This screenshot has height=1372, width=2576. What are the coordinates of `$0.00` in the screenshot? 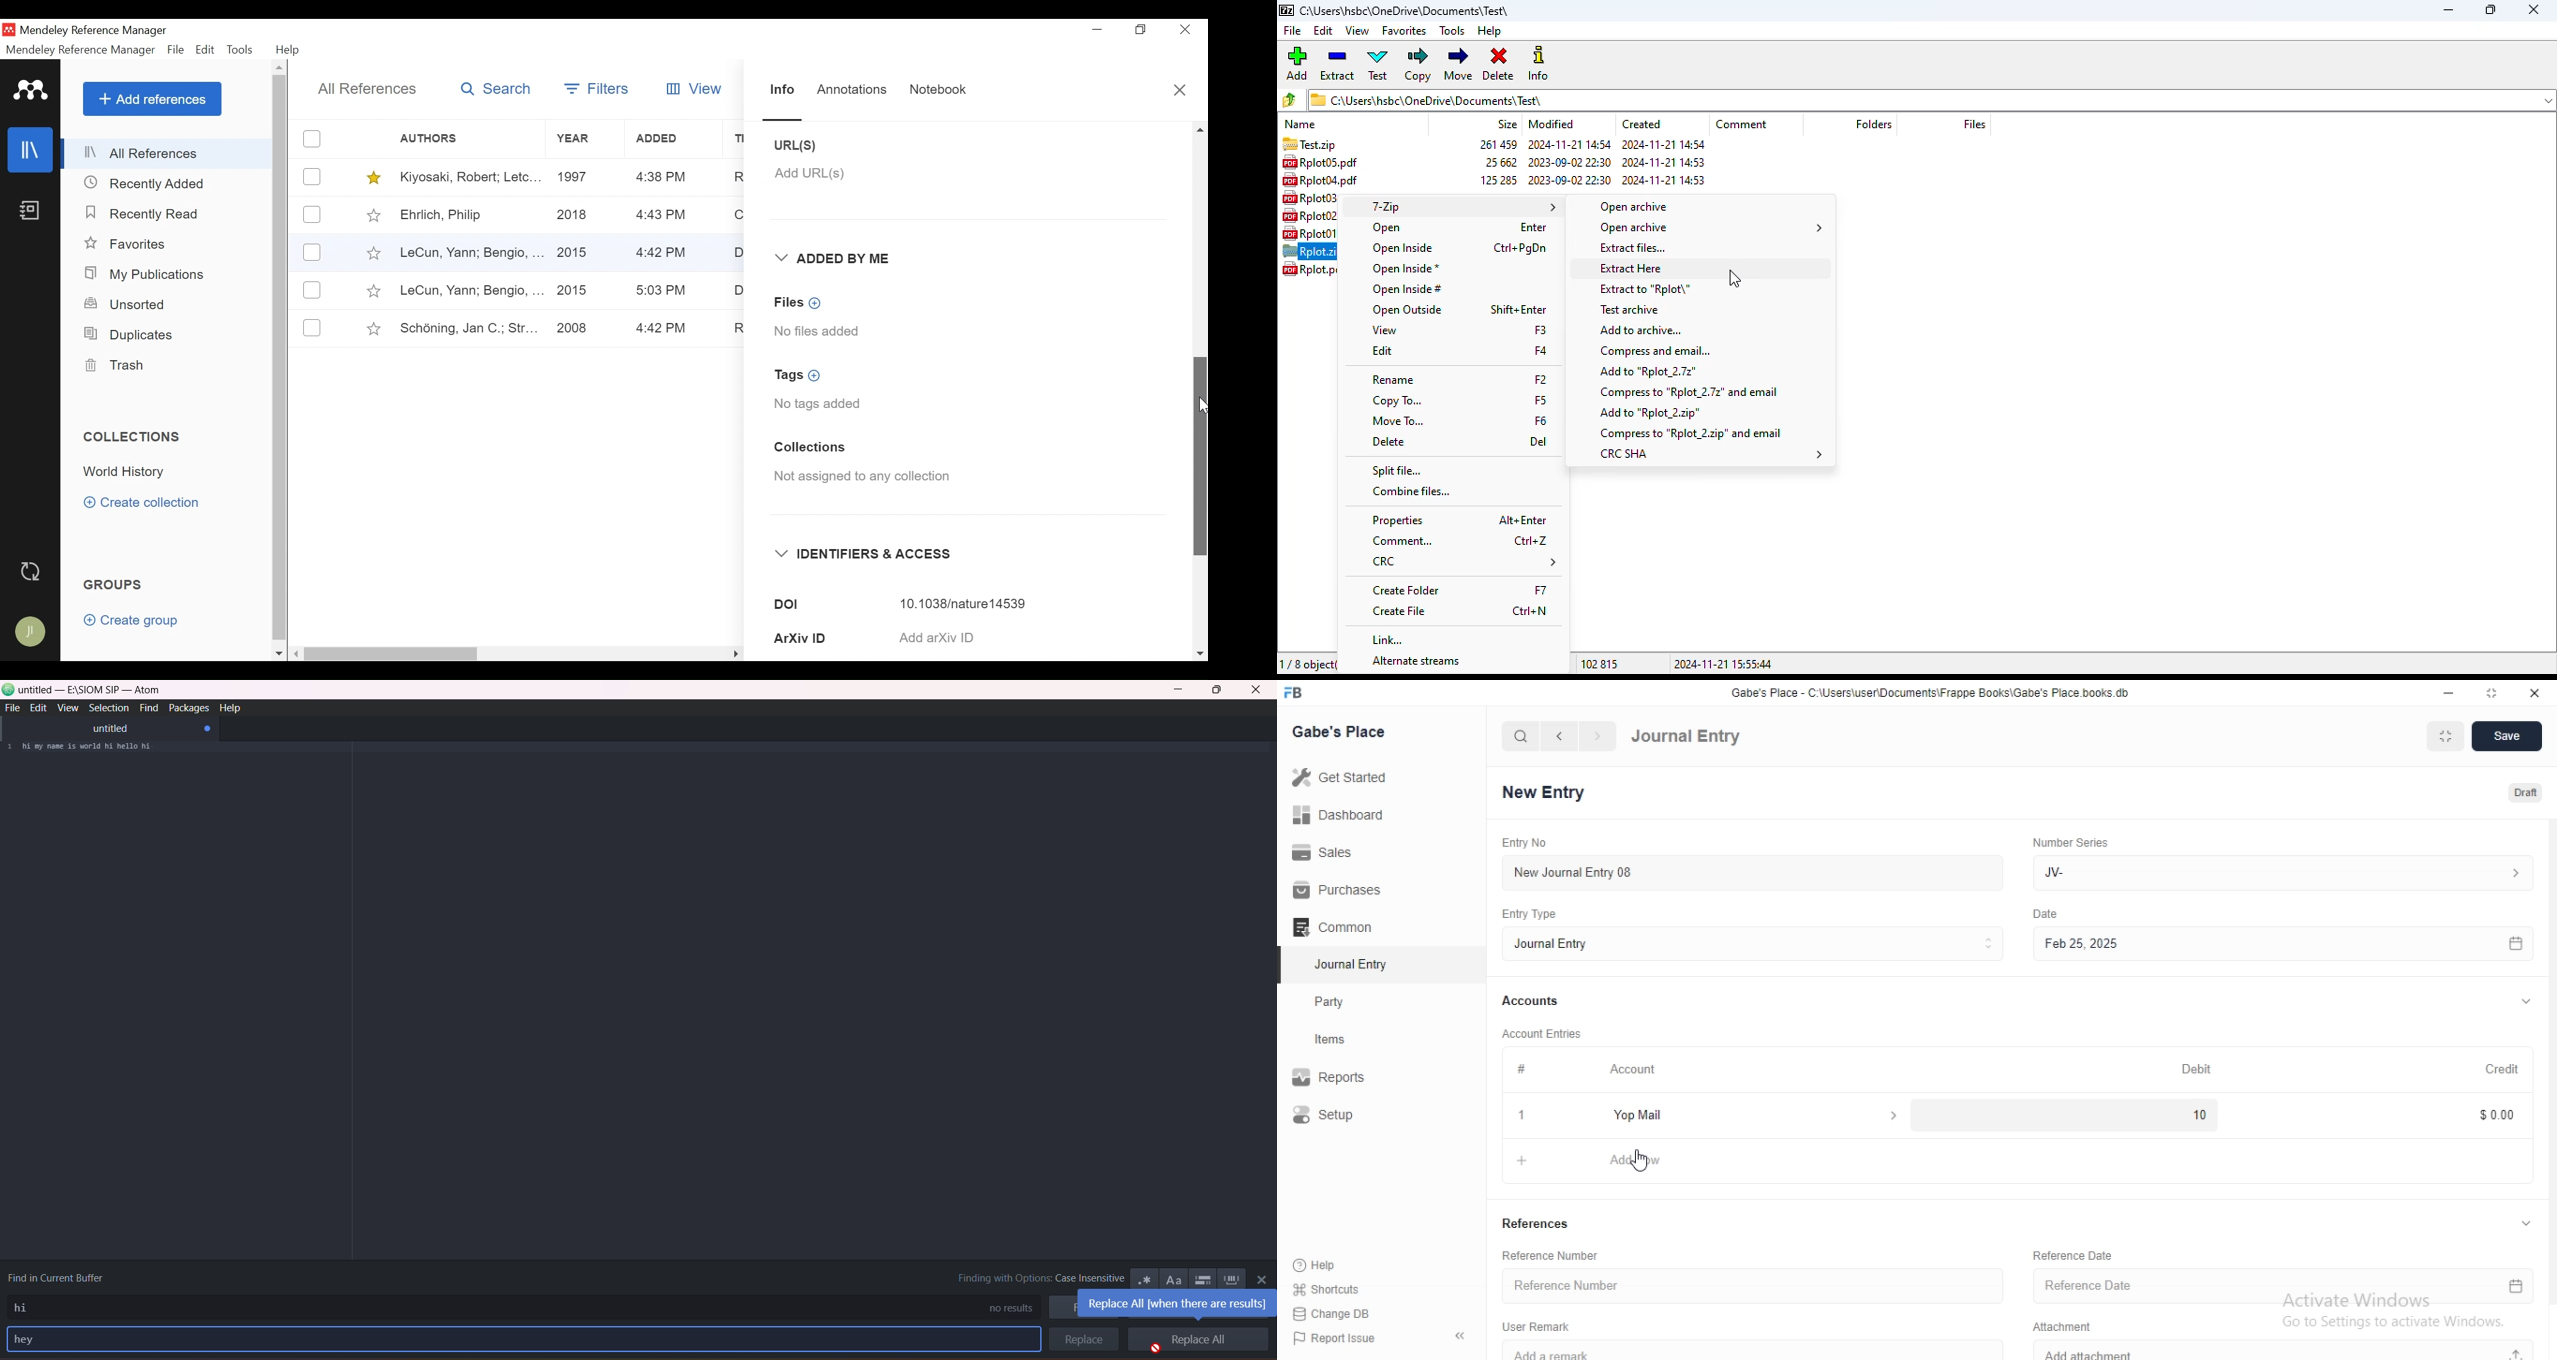 It's located at (2487, 1114).